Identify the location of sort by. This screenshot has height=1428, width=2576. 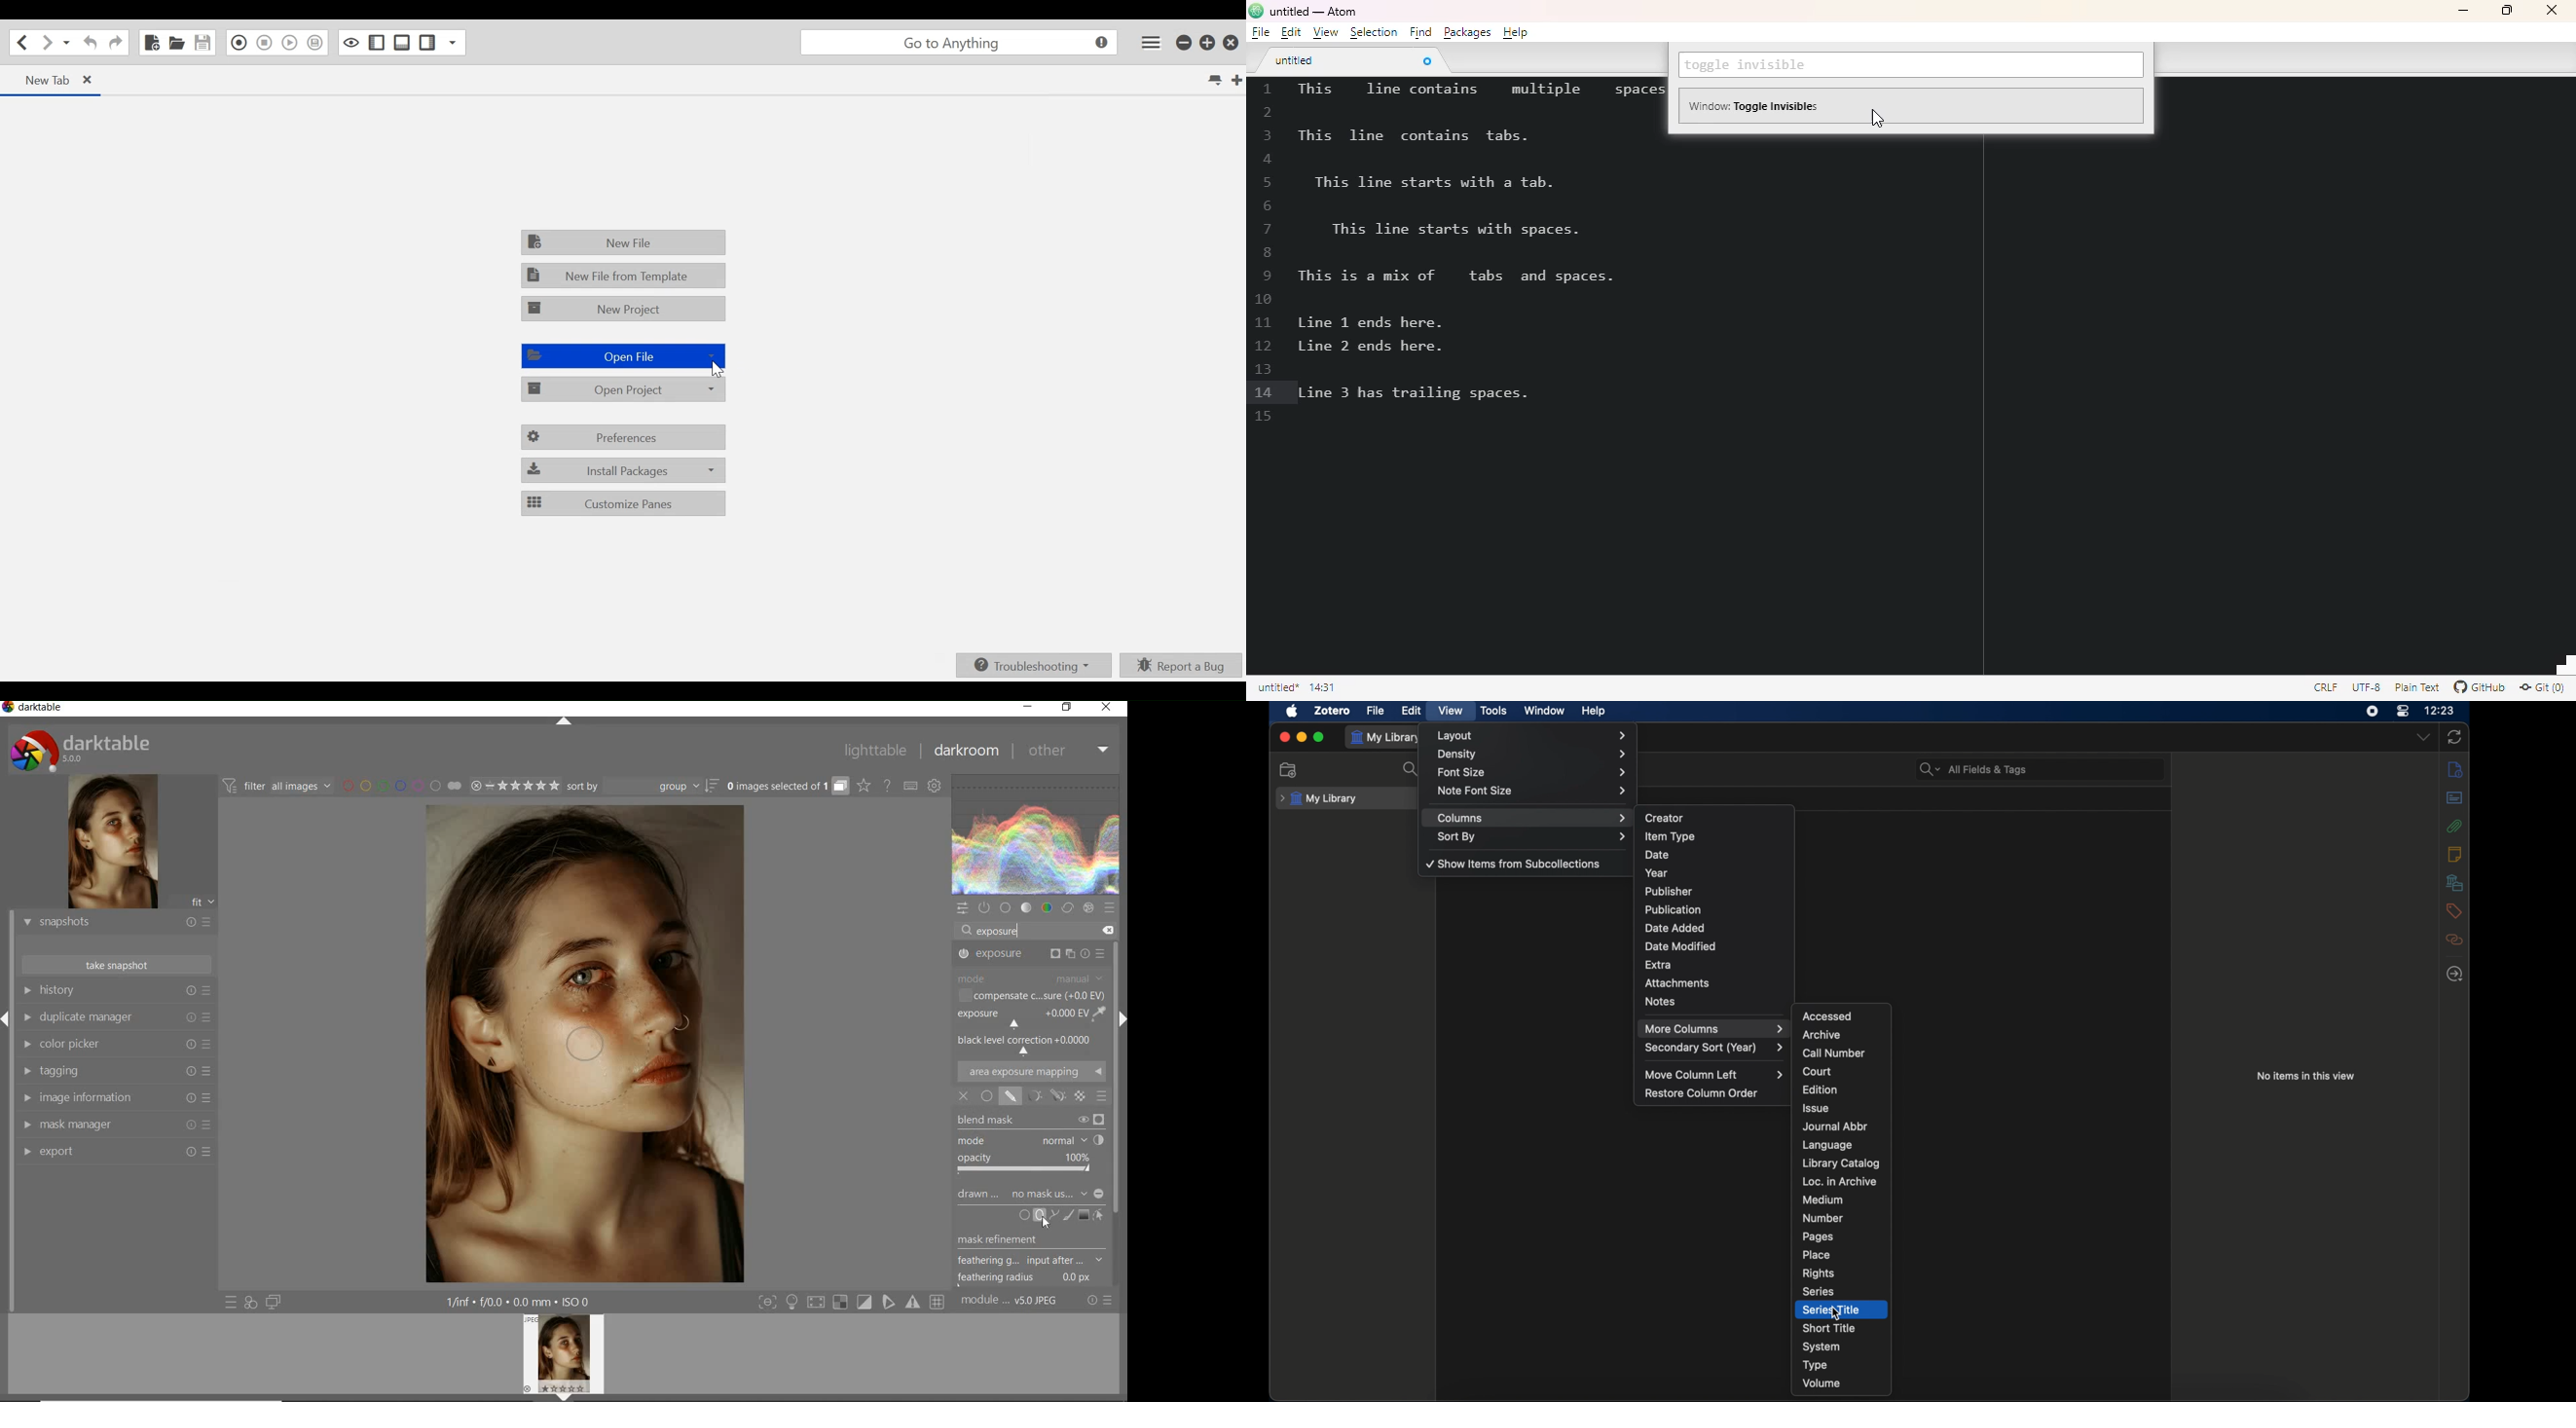
(1531, 837).